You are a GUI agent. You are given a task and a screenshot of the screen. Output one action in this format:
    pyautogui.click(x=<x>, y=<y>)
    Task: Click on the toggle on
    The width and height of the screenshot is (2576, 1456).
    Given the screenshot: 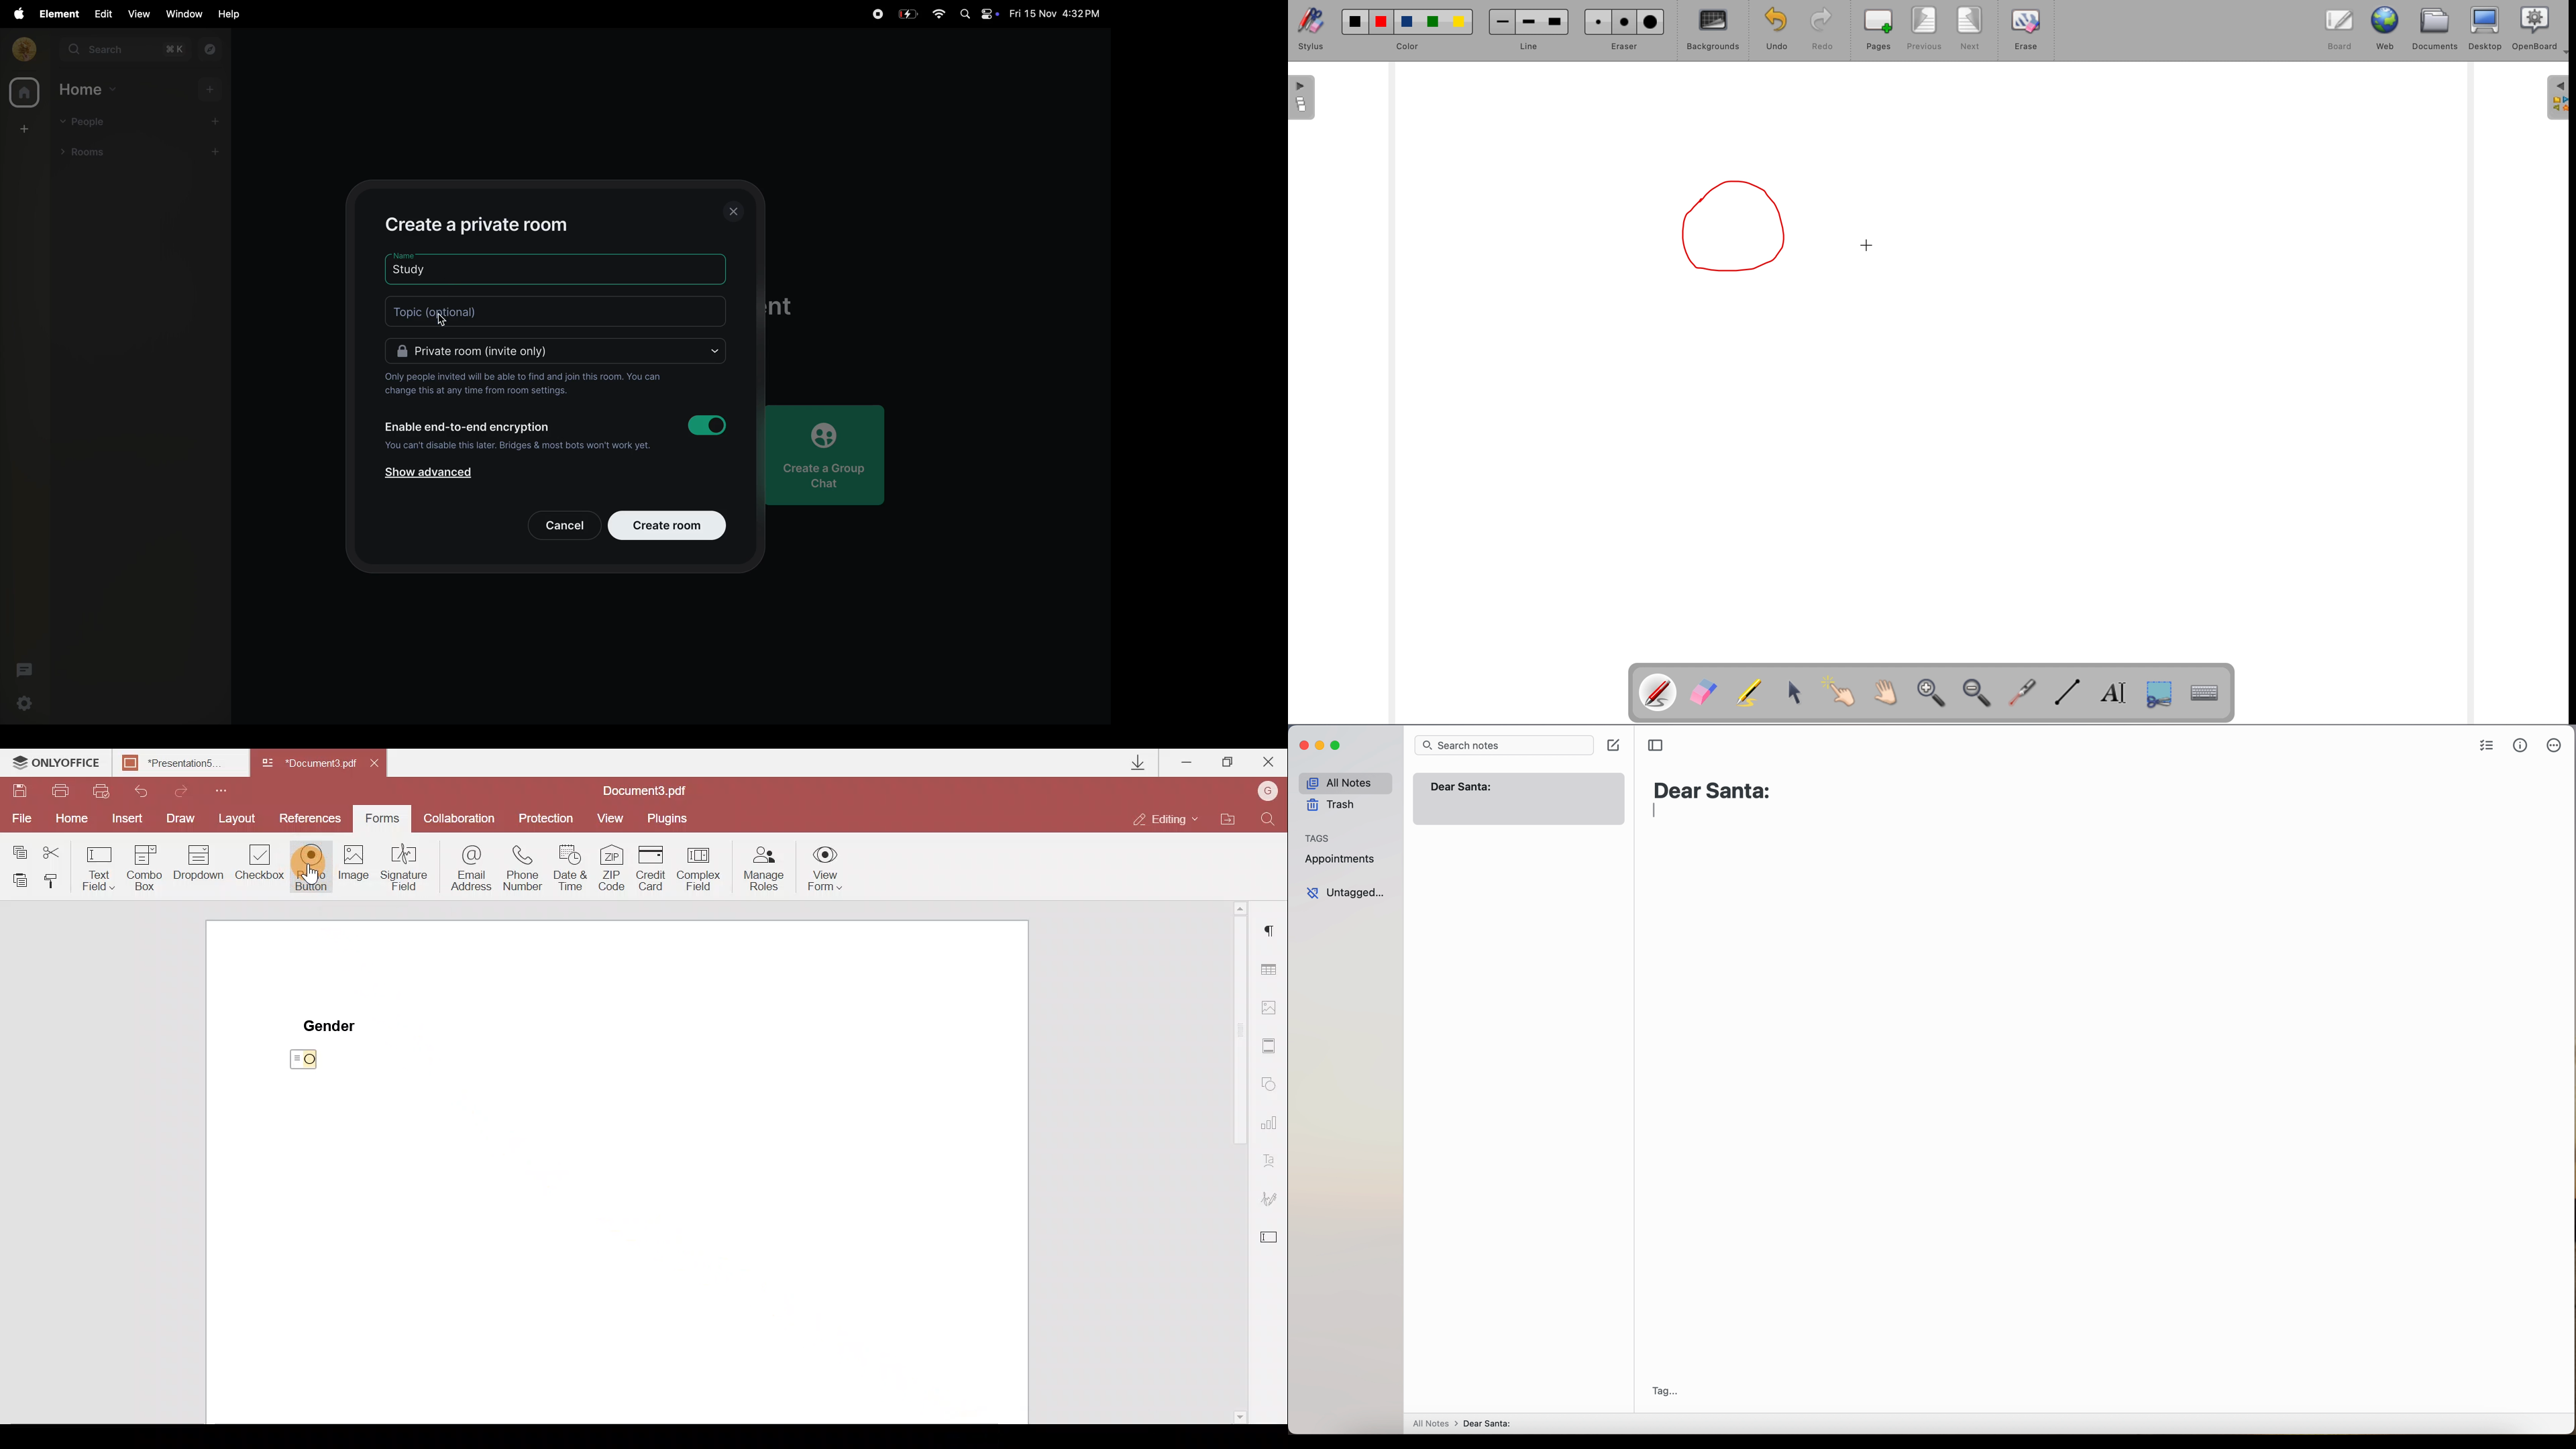 What is the action you would take?
    pyautogui.click(x=710, y=426)
    